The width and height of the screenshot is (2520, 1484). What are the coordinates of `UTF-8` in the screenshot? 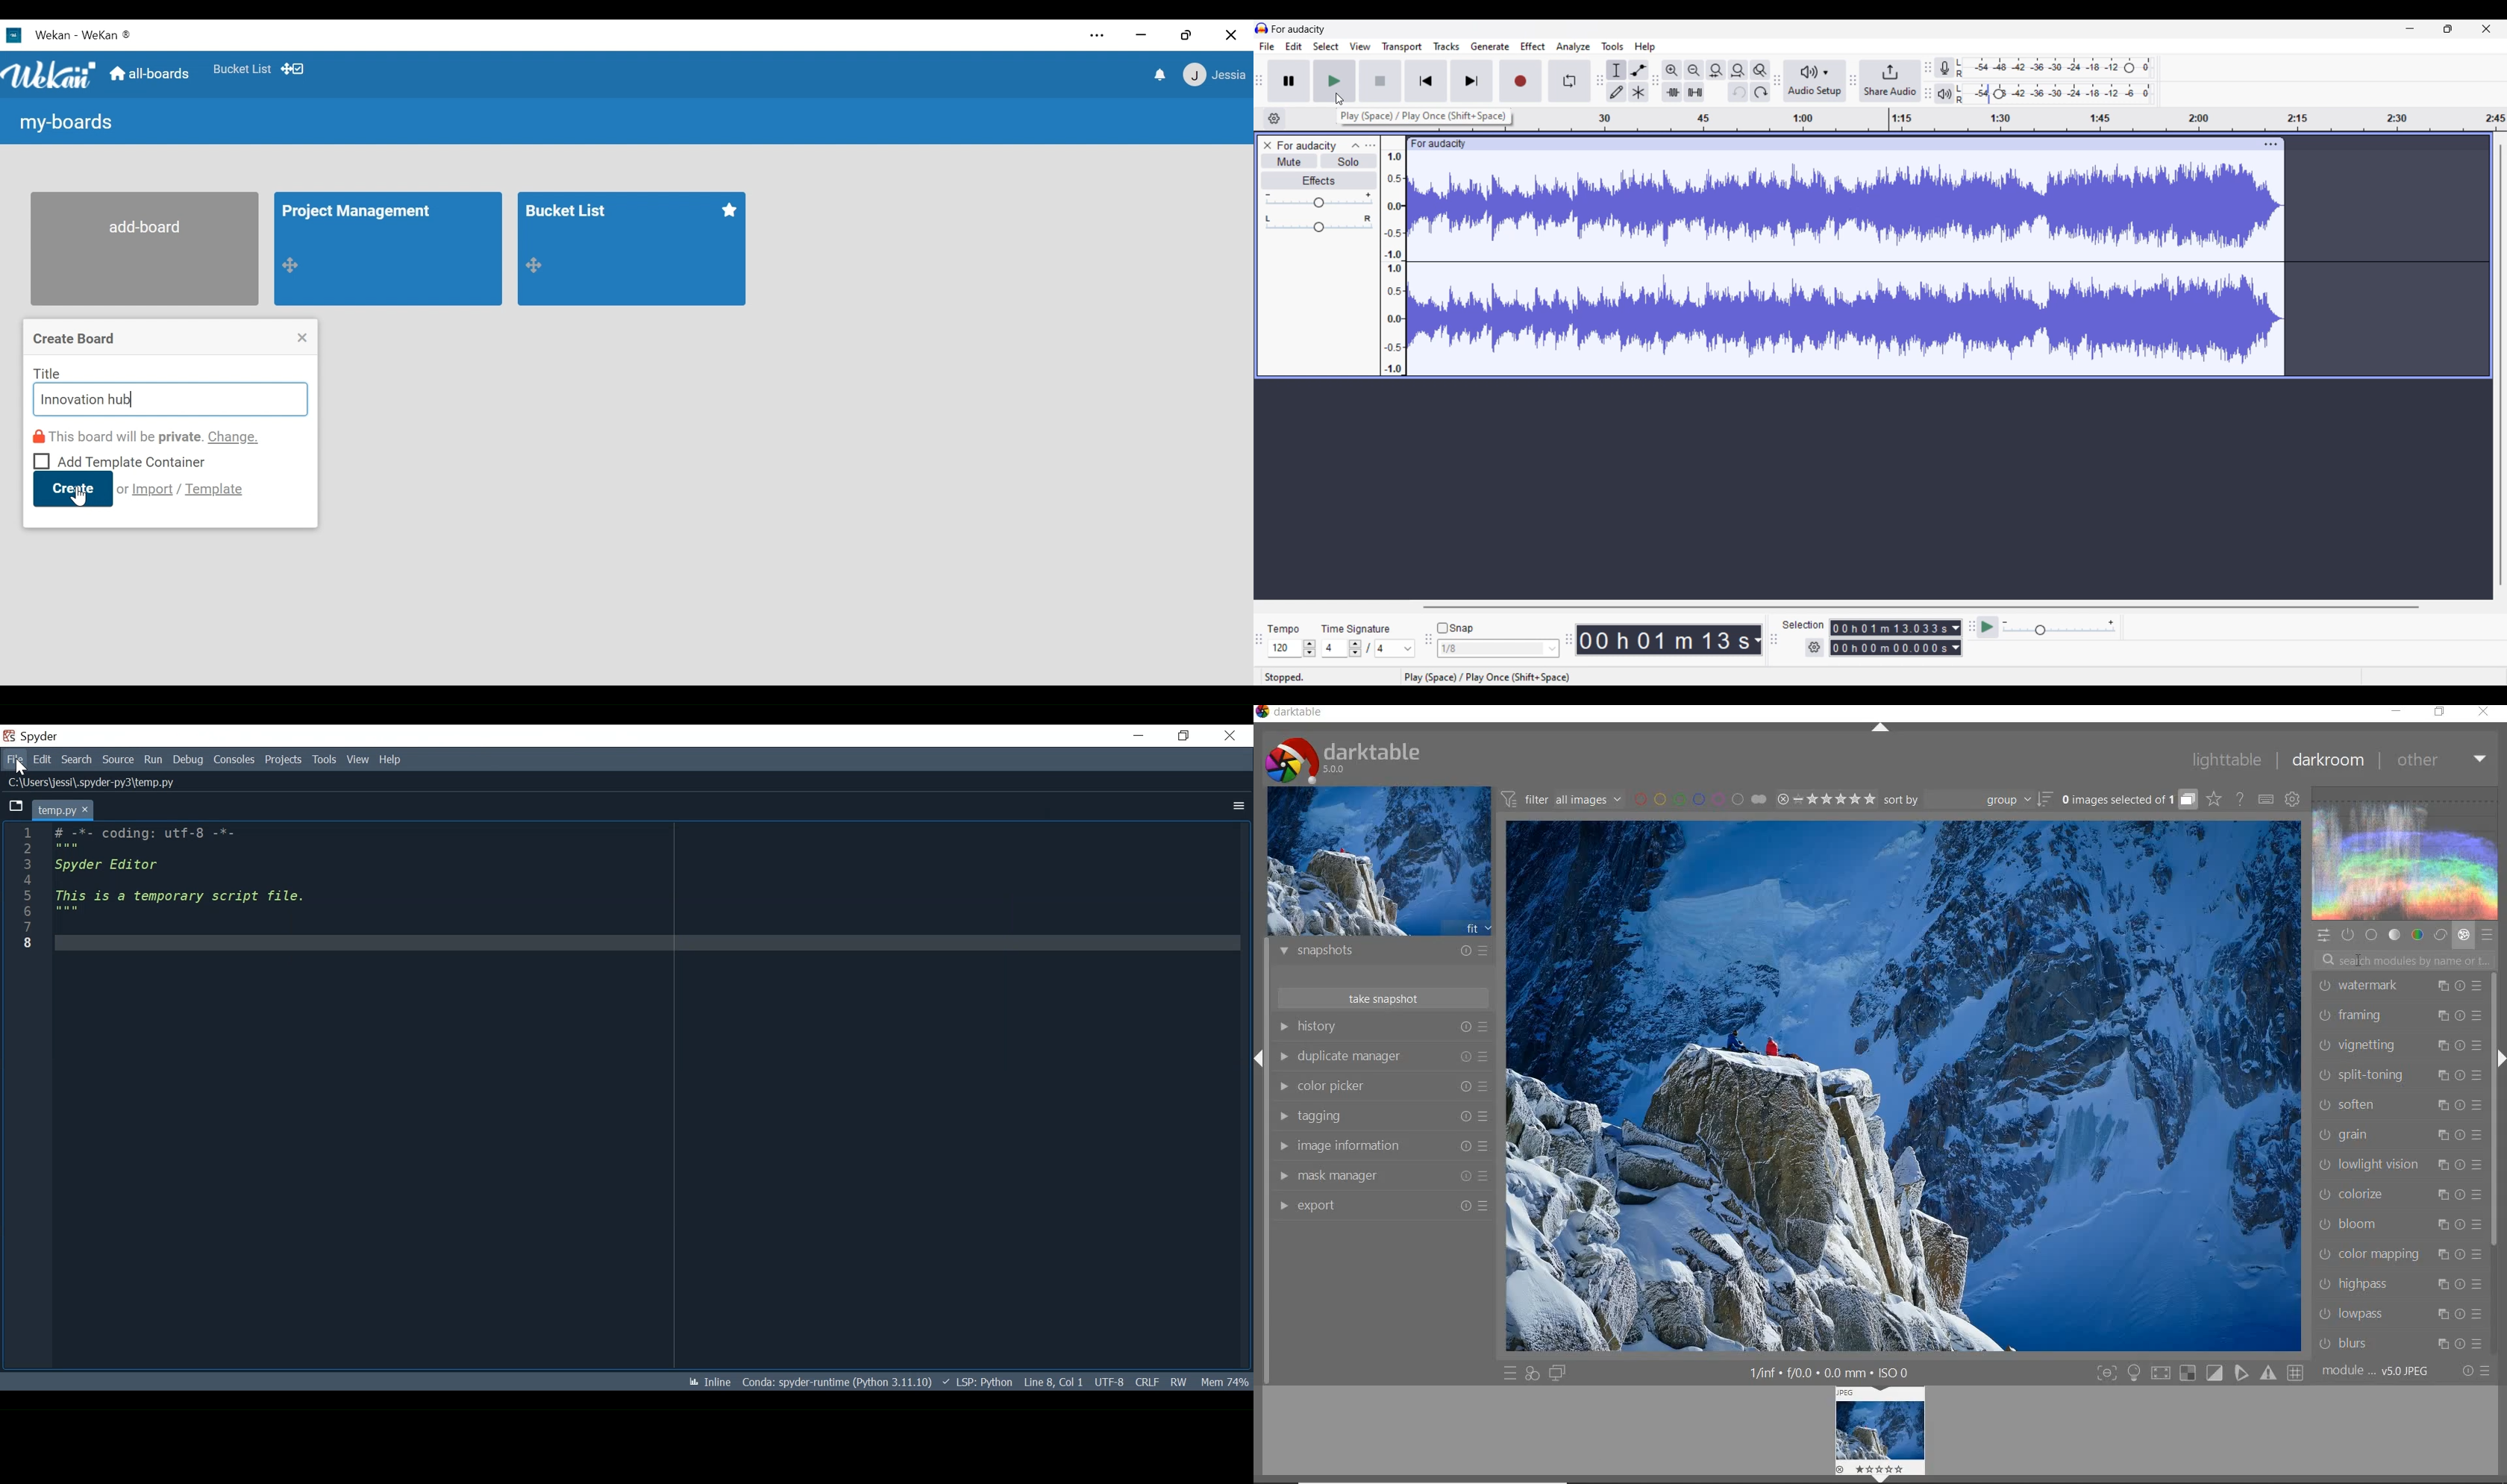 It's located at (1108, 1380).